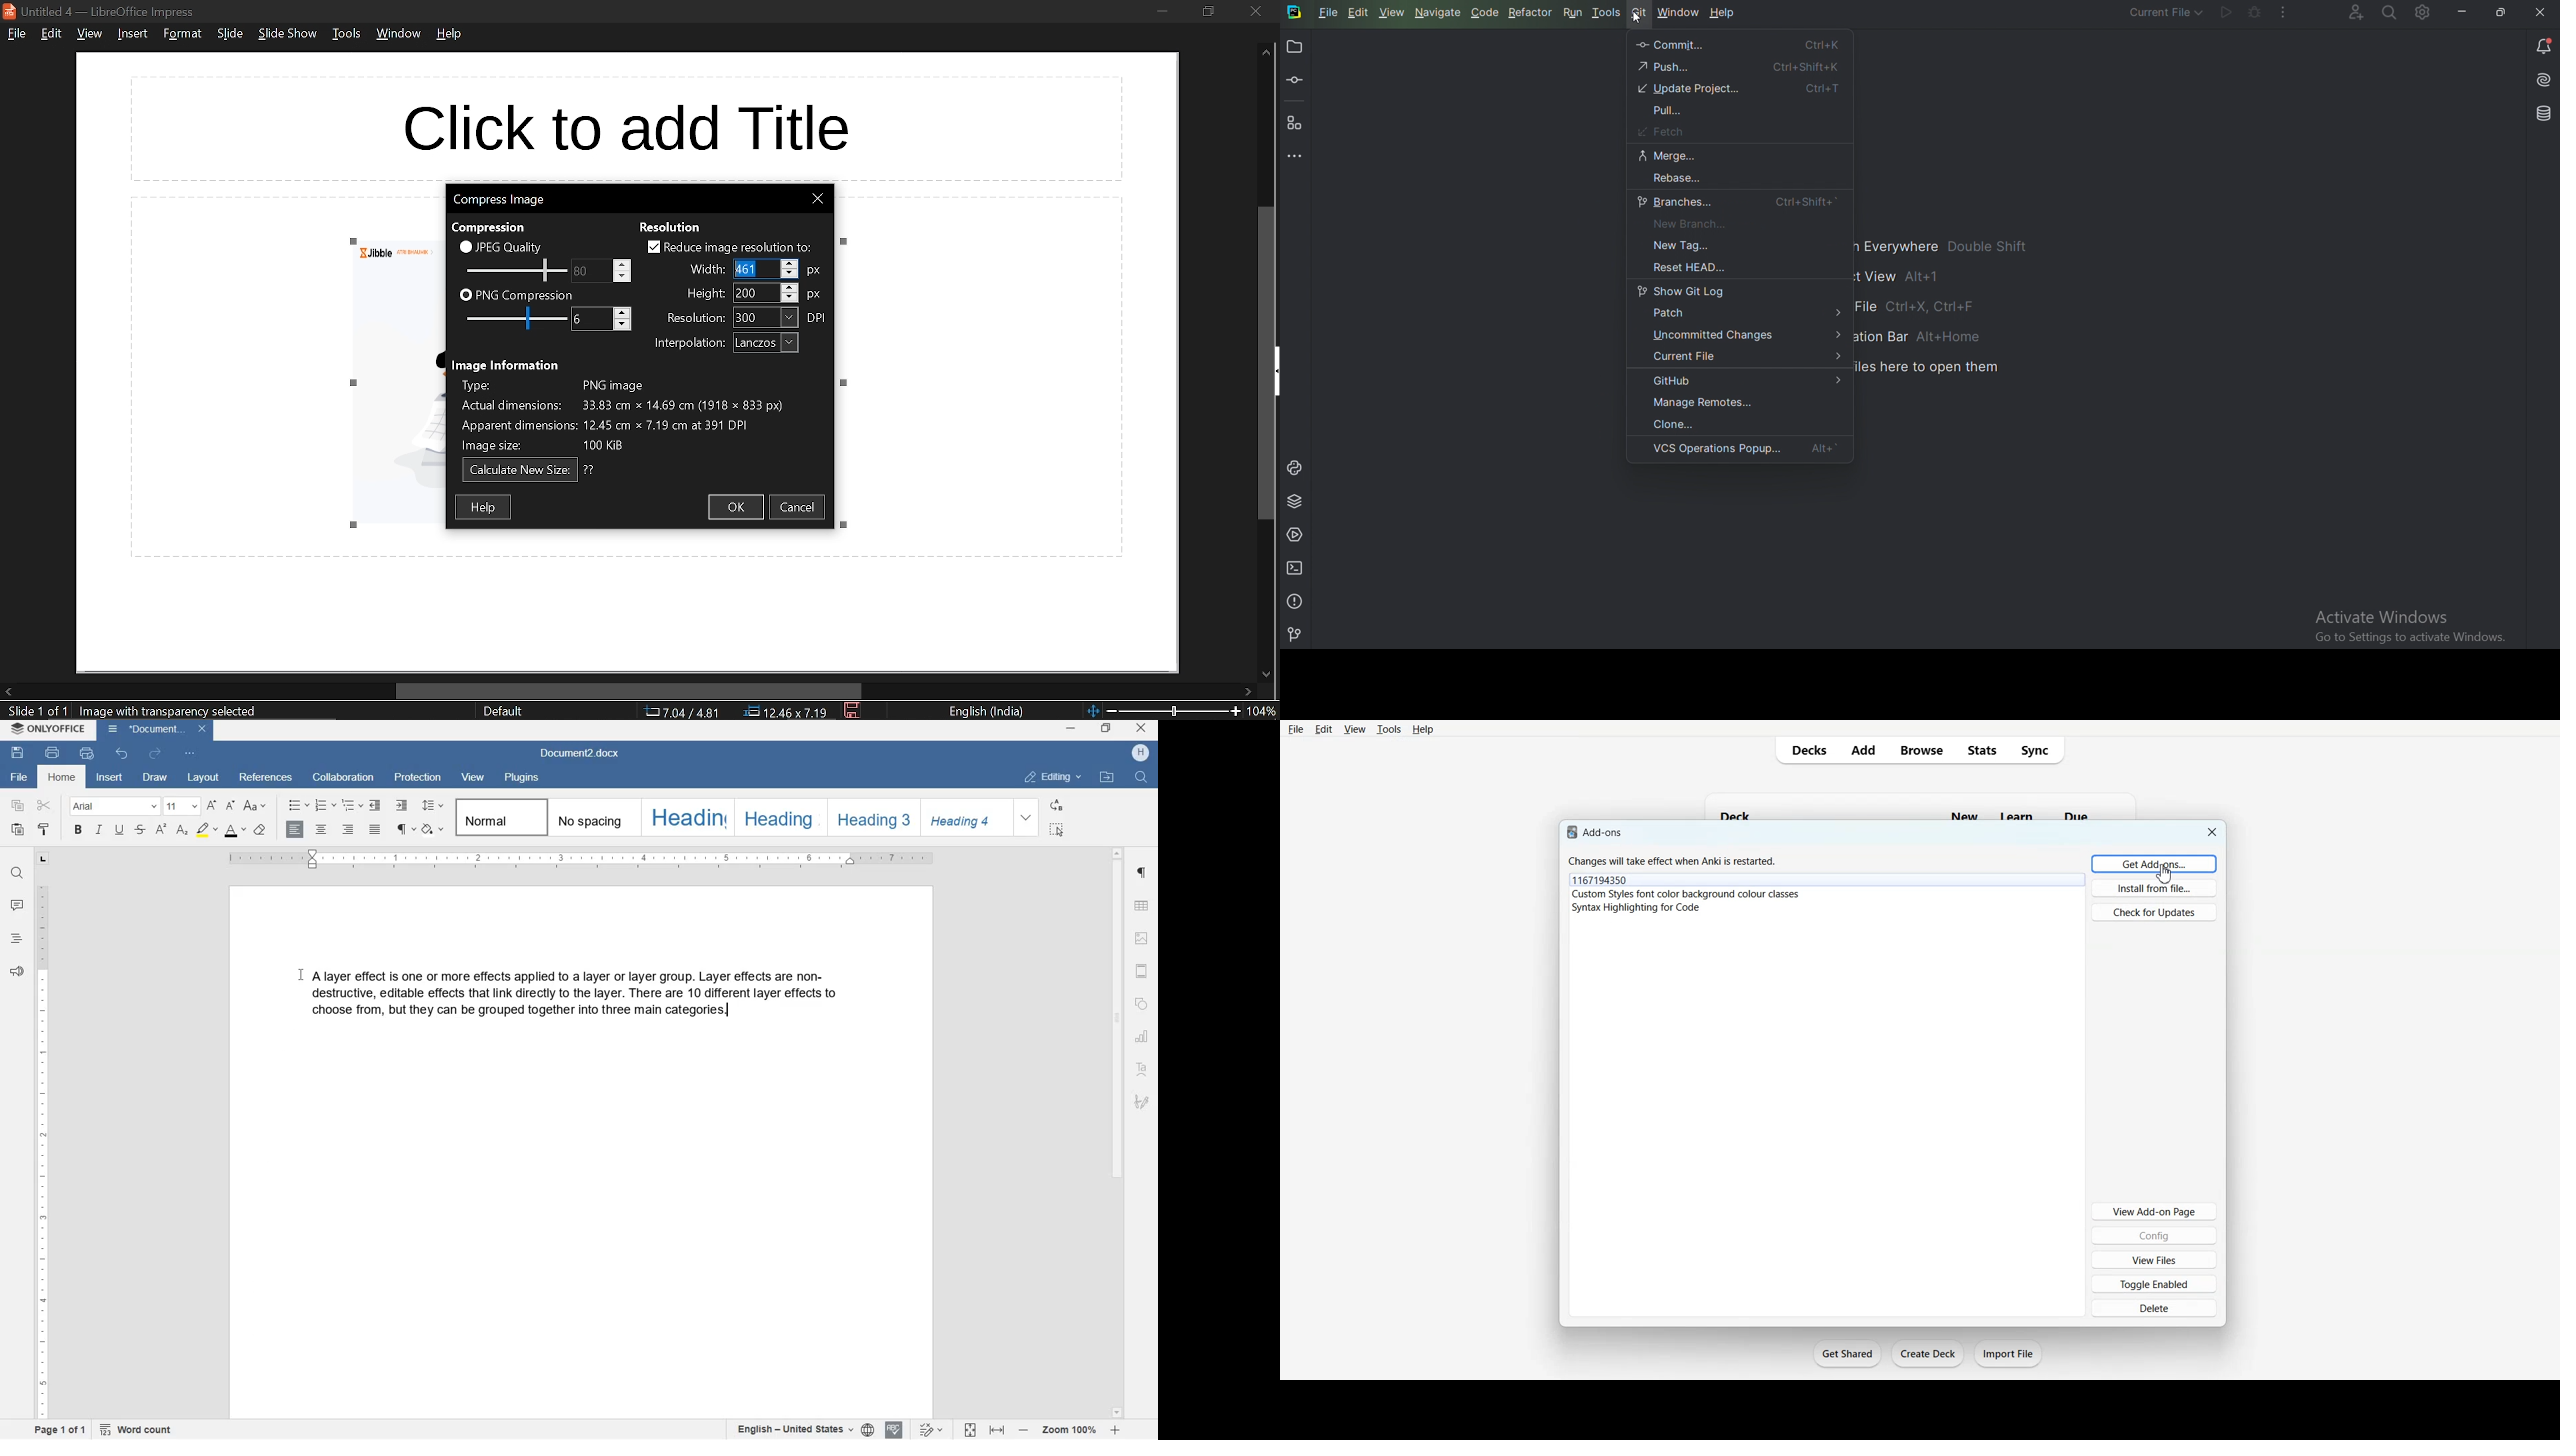 This screenshot has height=1456, width=2576. I want to click on View, so click(1354, 729).